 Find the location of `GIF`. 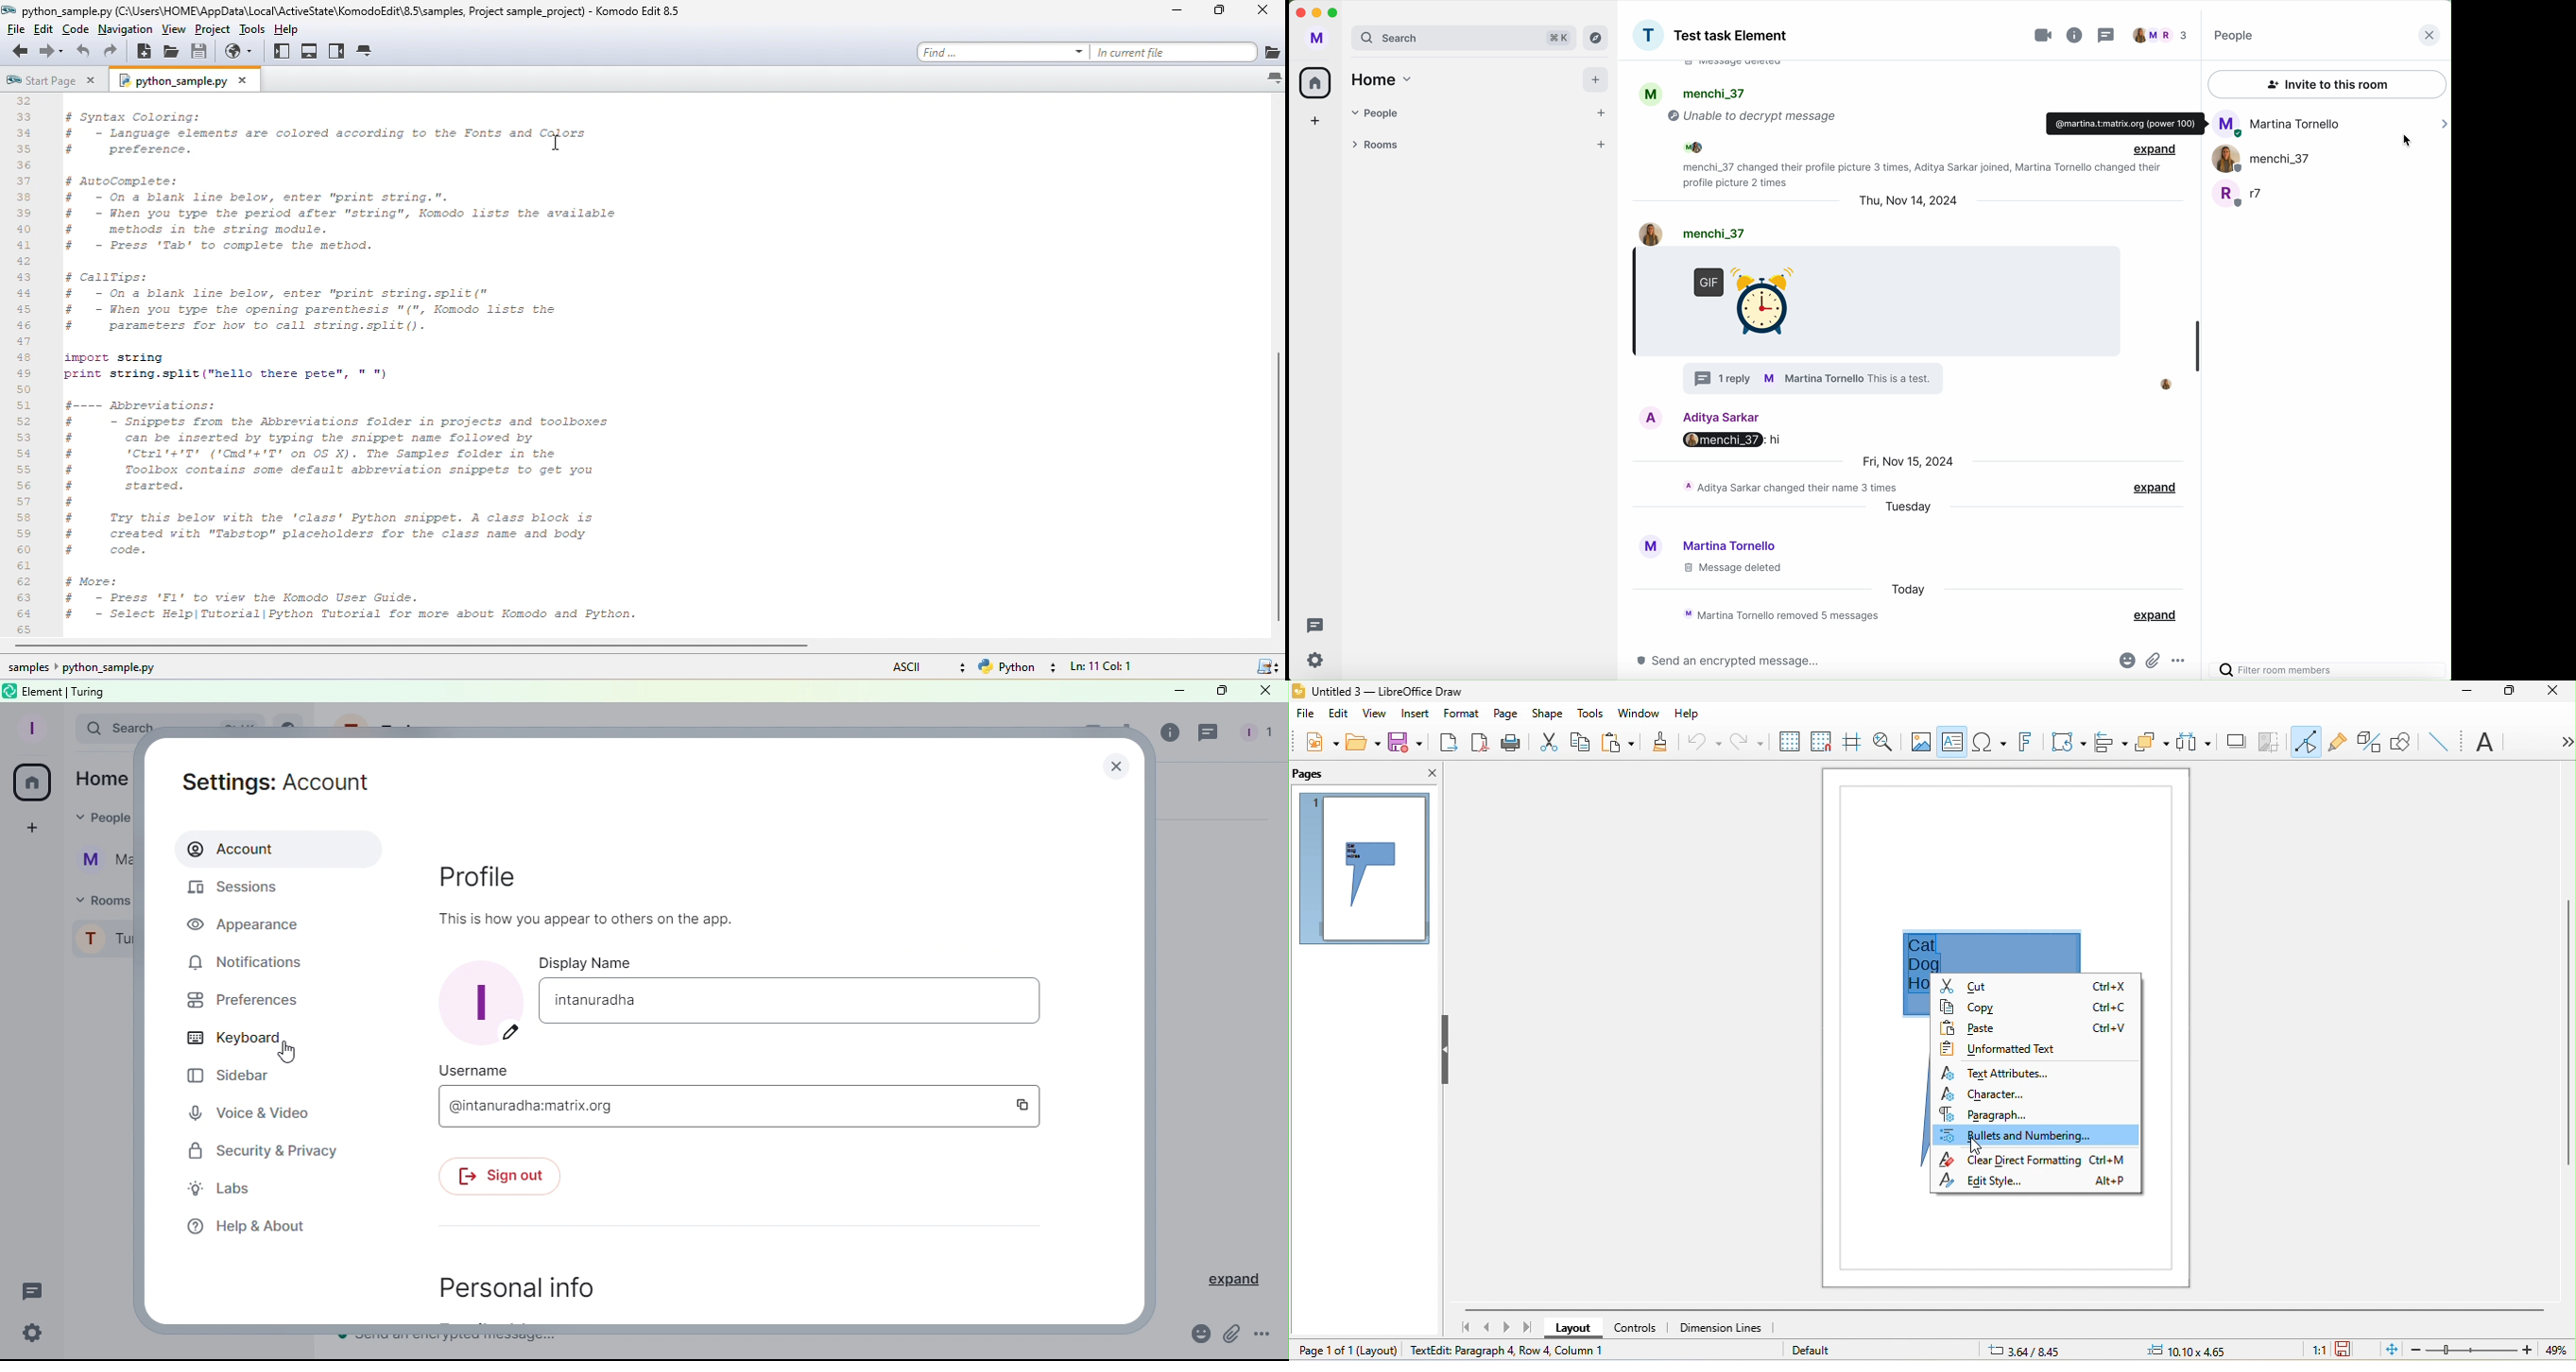

GIF is located at coordinates (1740, 297).